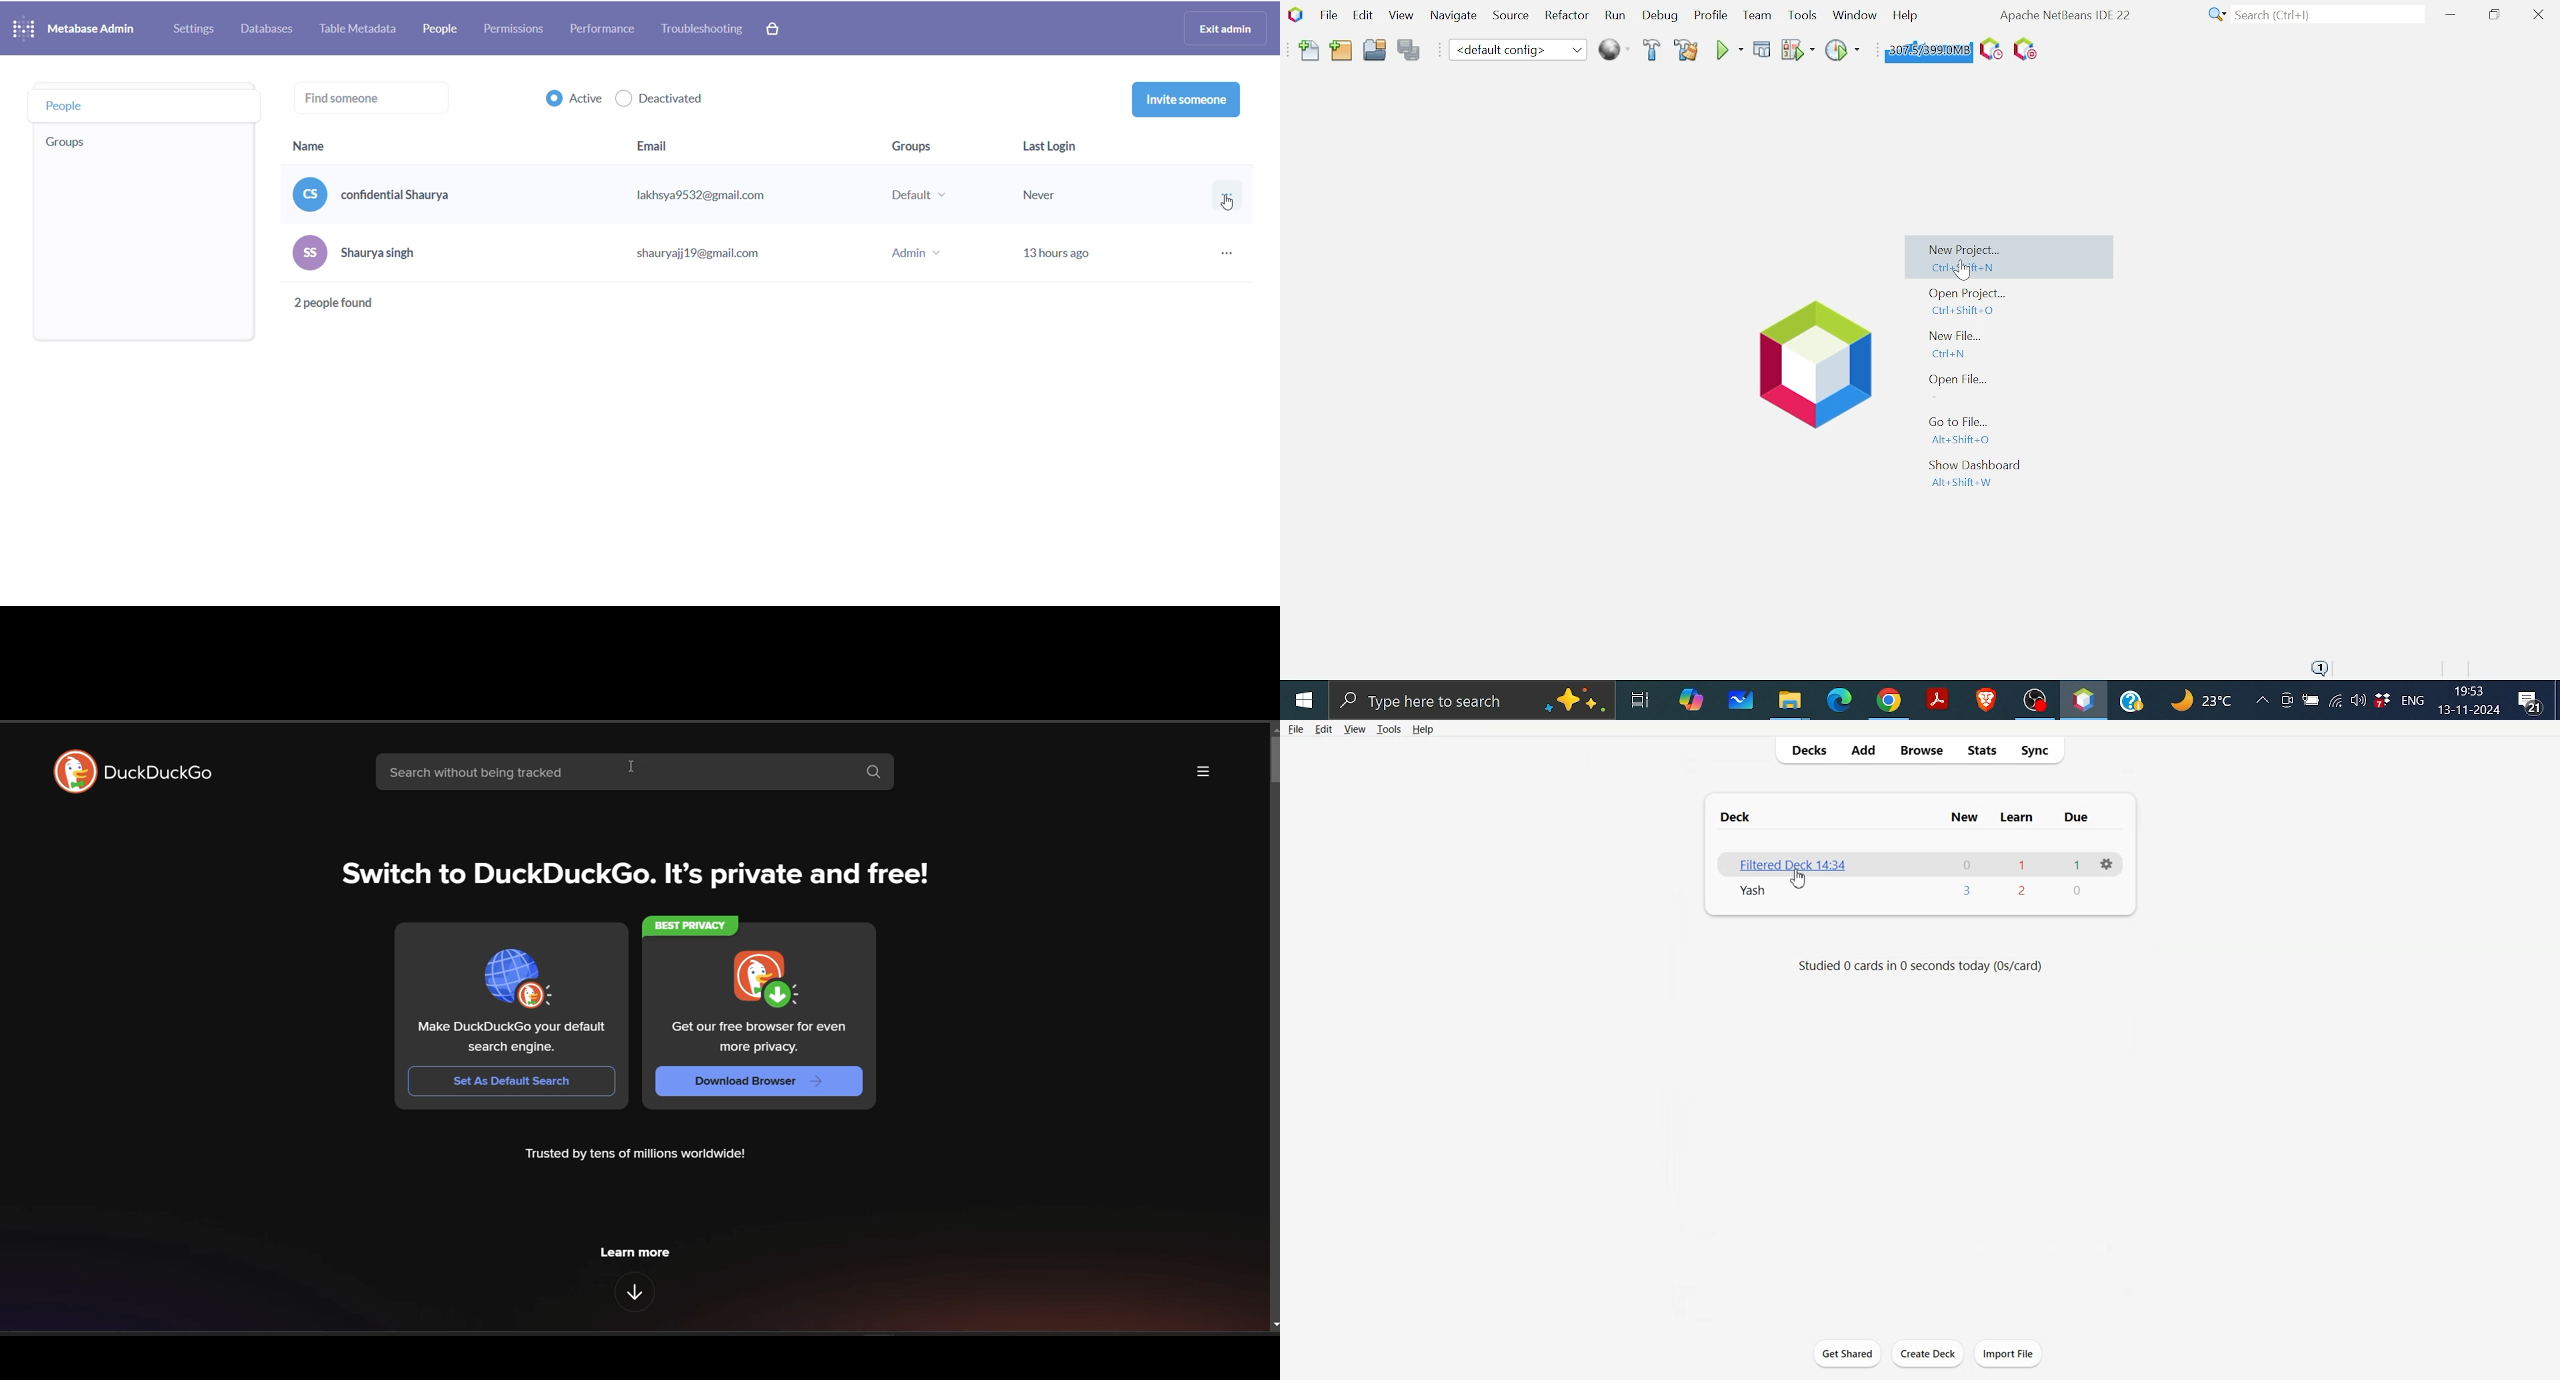 This screenshot has height=1400, width=2576. I want to click on Team, so click(1755, 16).